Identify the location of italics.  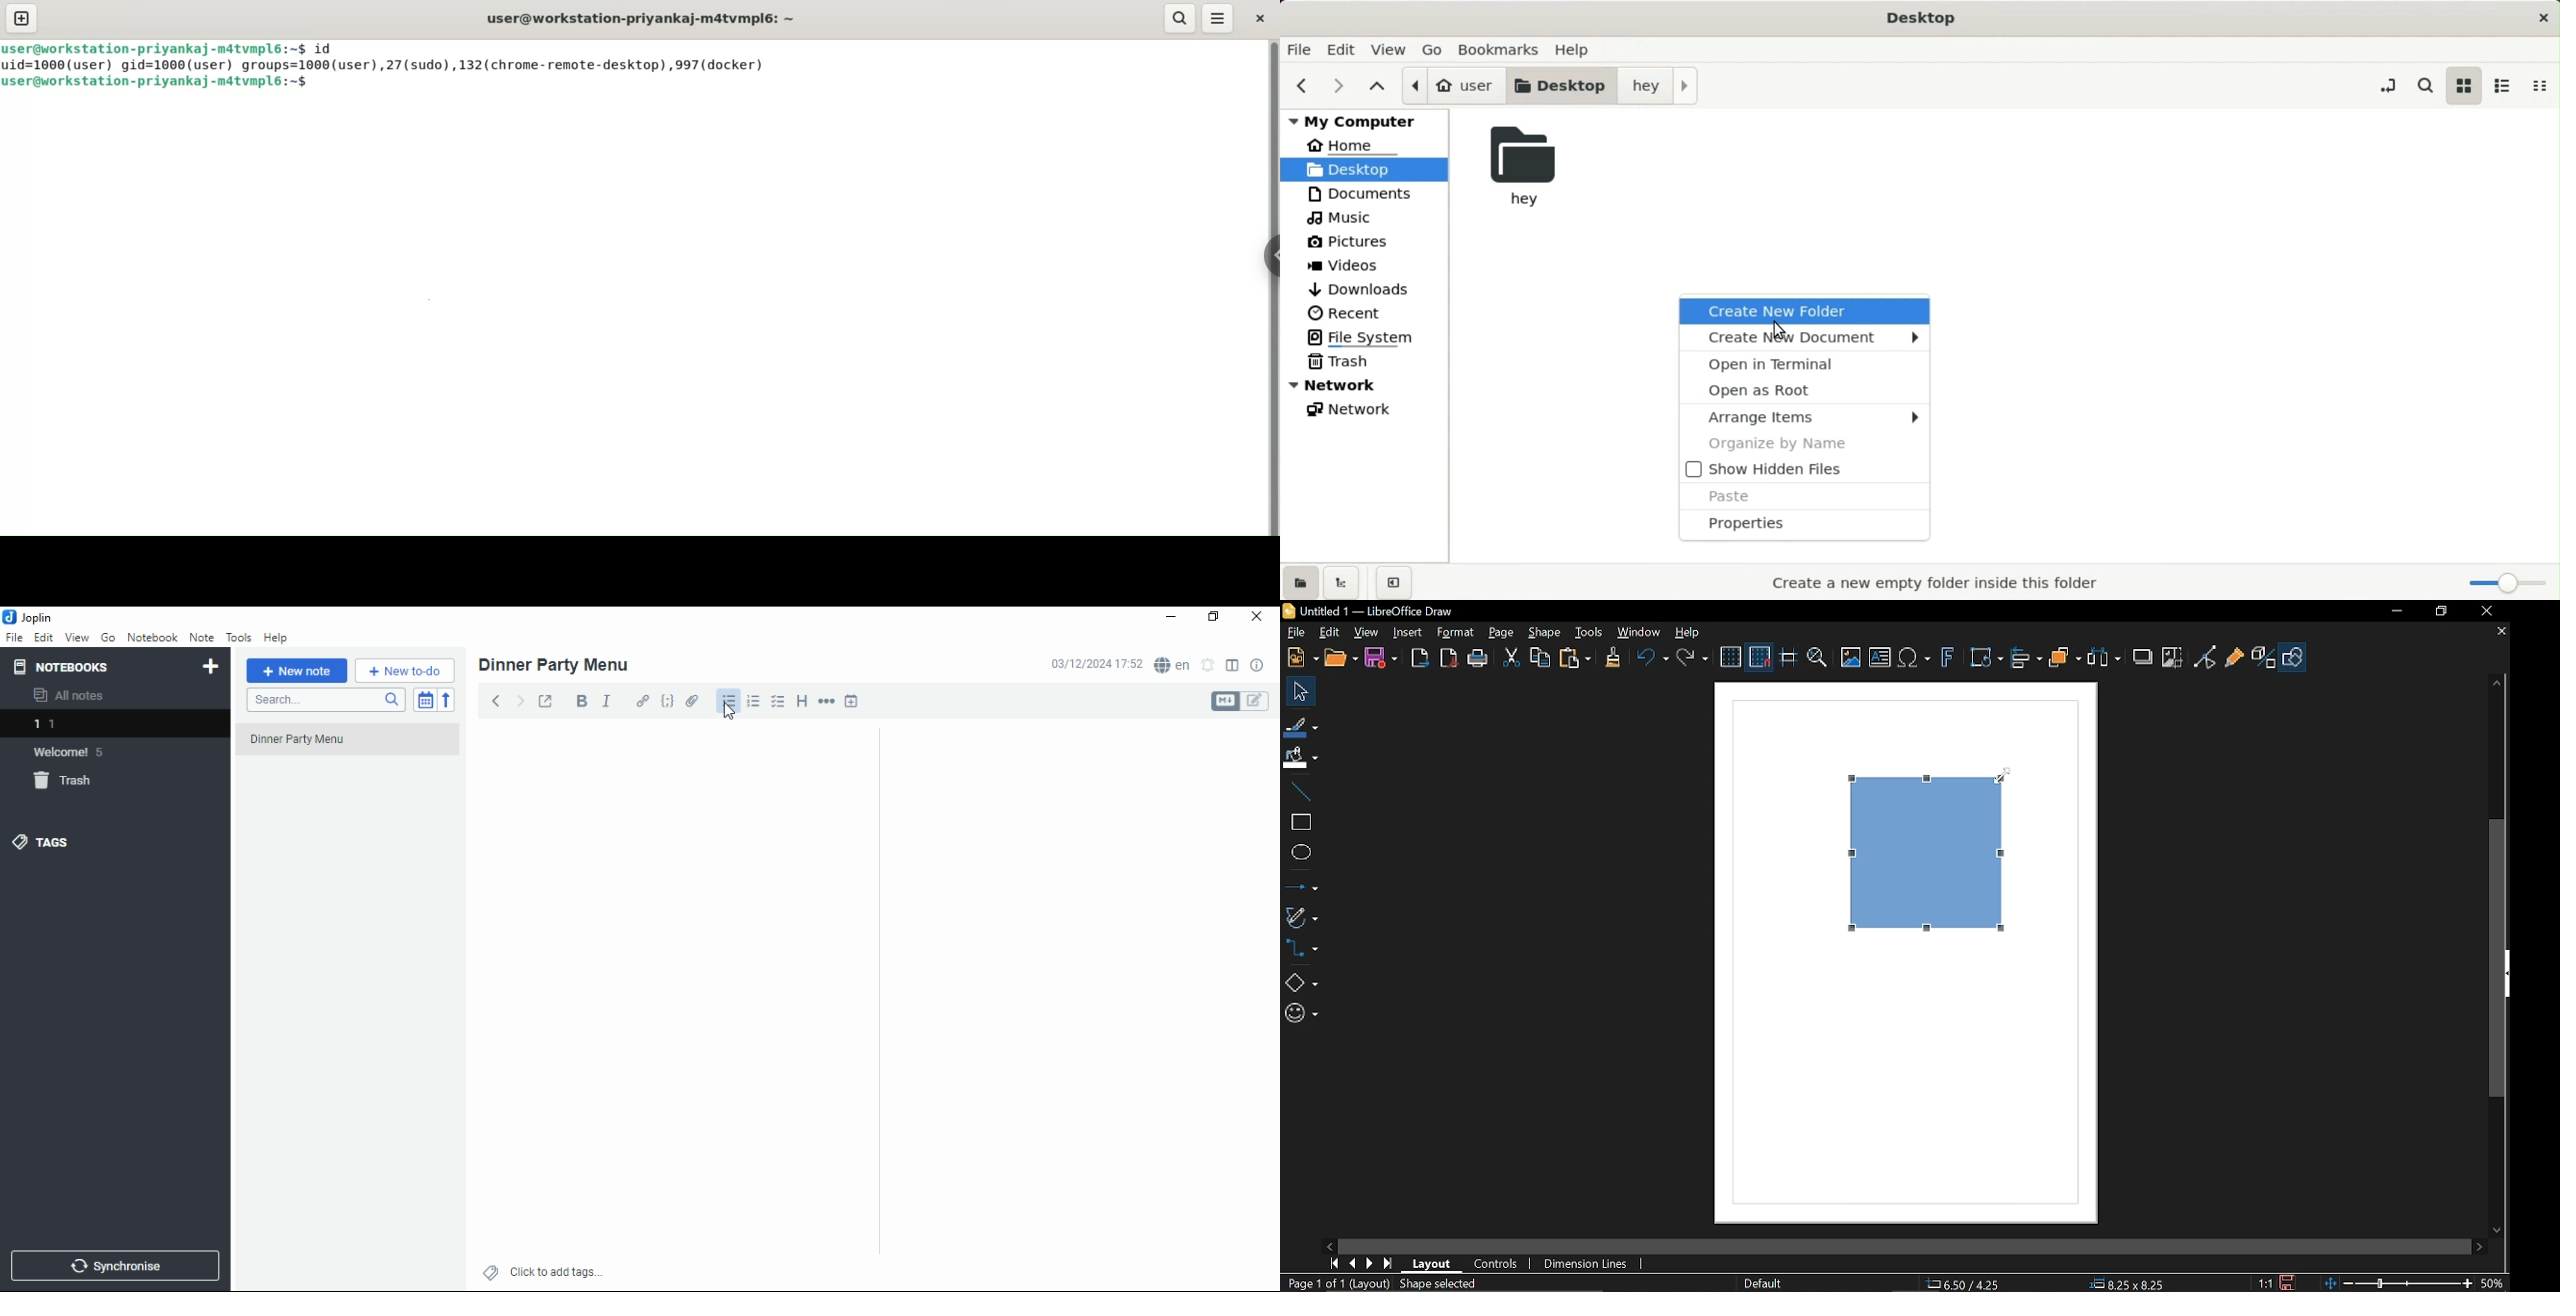
(607, 700).